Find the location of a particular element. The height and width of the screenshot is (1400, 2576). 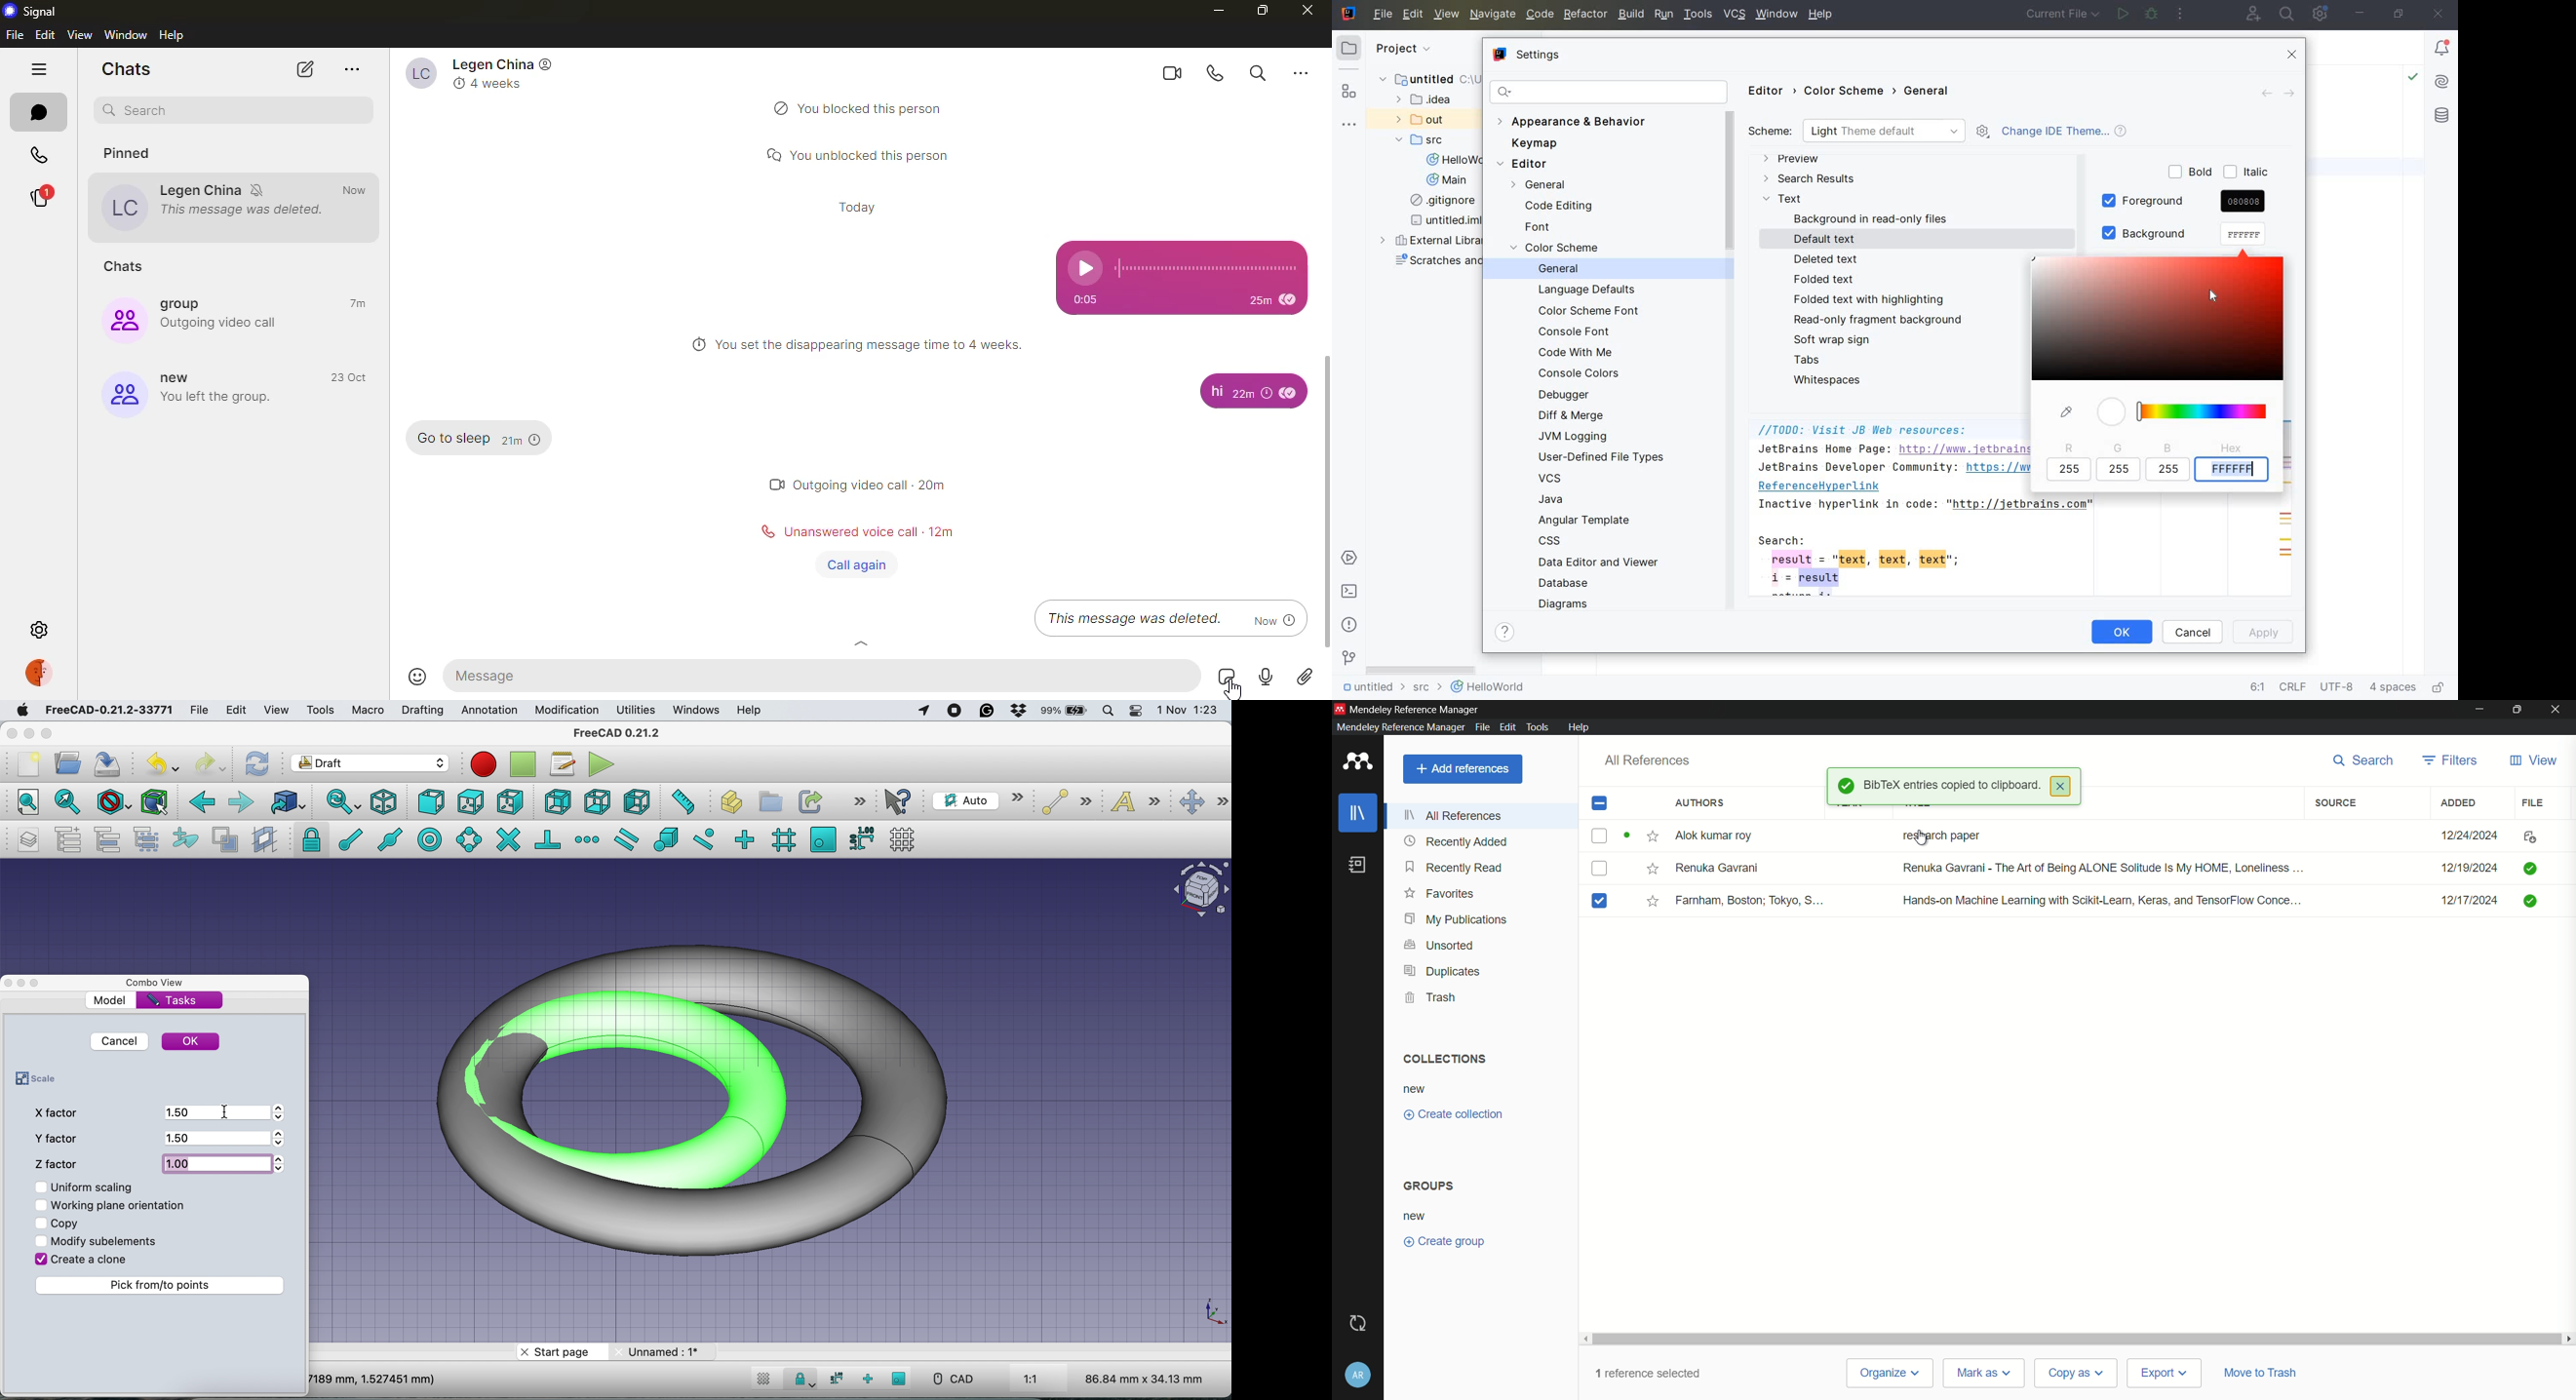

minimize is located at coordinates (1216, 10).